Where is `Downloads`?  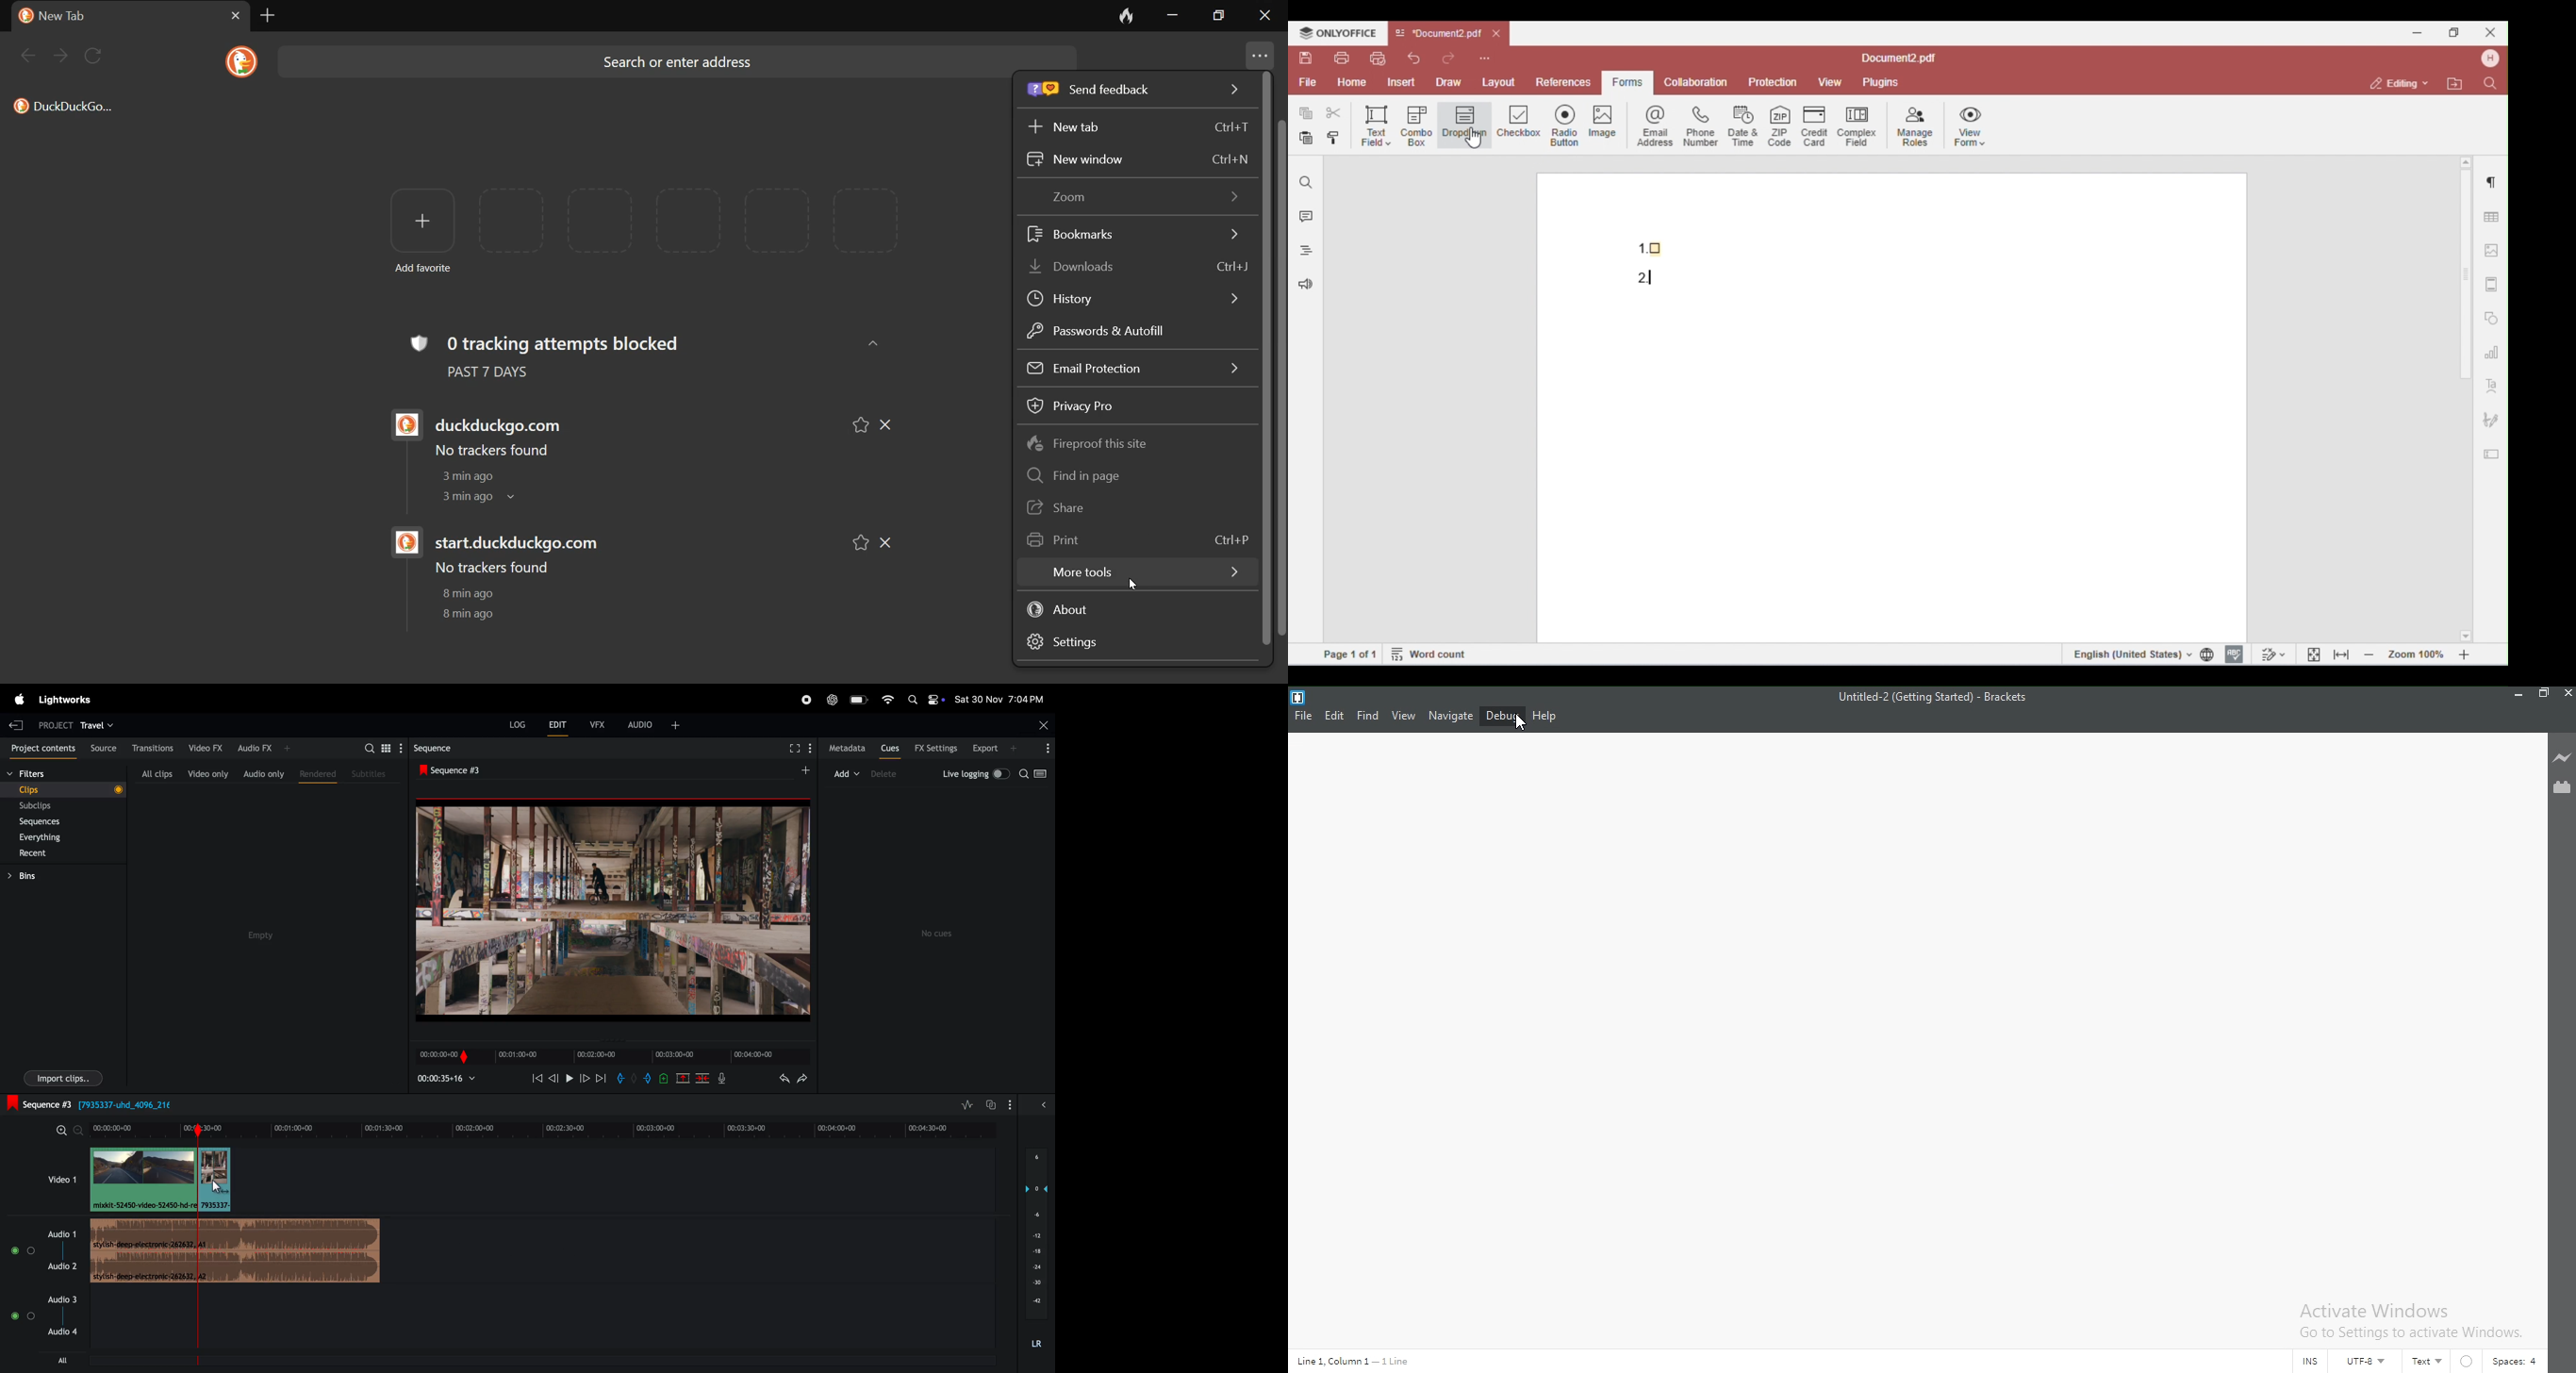
Downloads is located at coordinates (1134, 268).